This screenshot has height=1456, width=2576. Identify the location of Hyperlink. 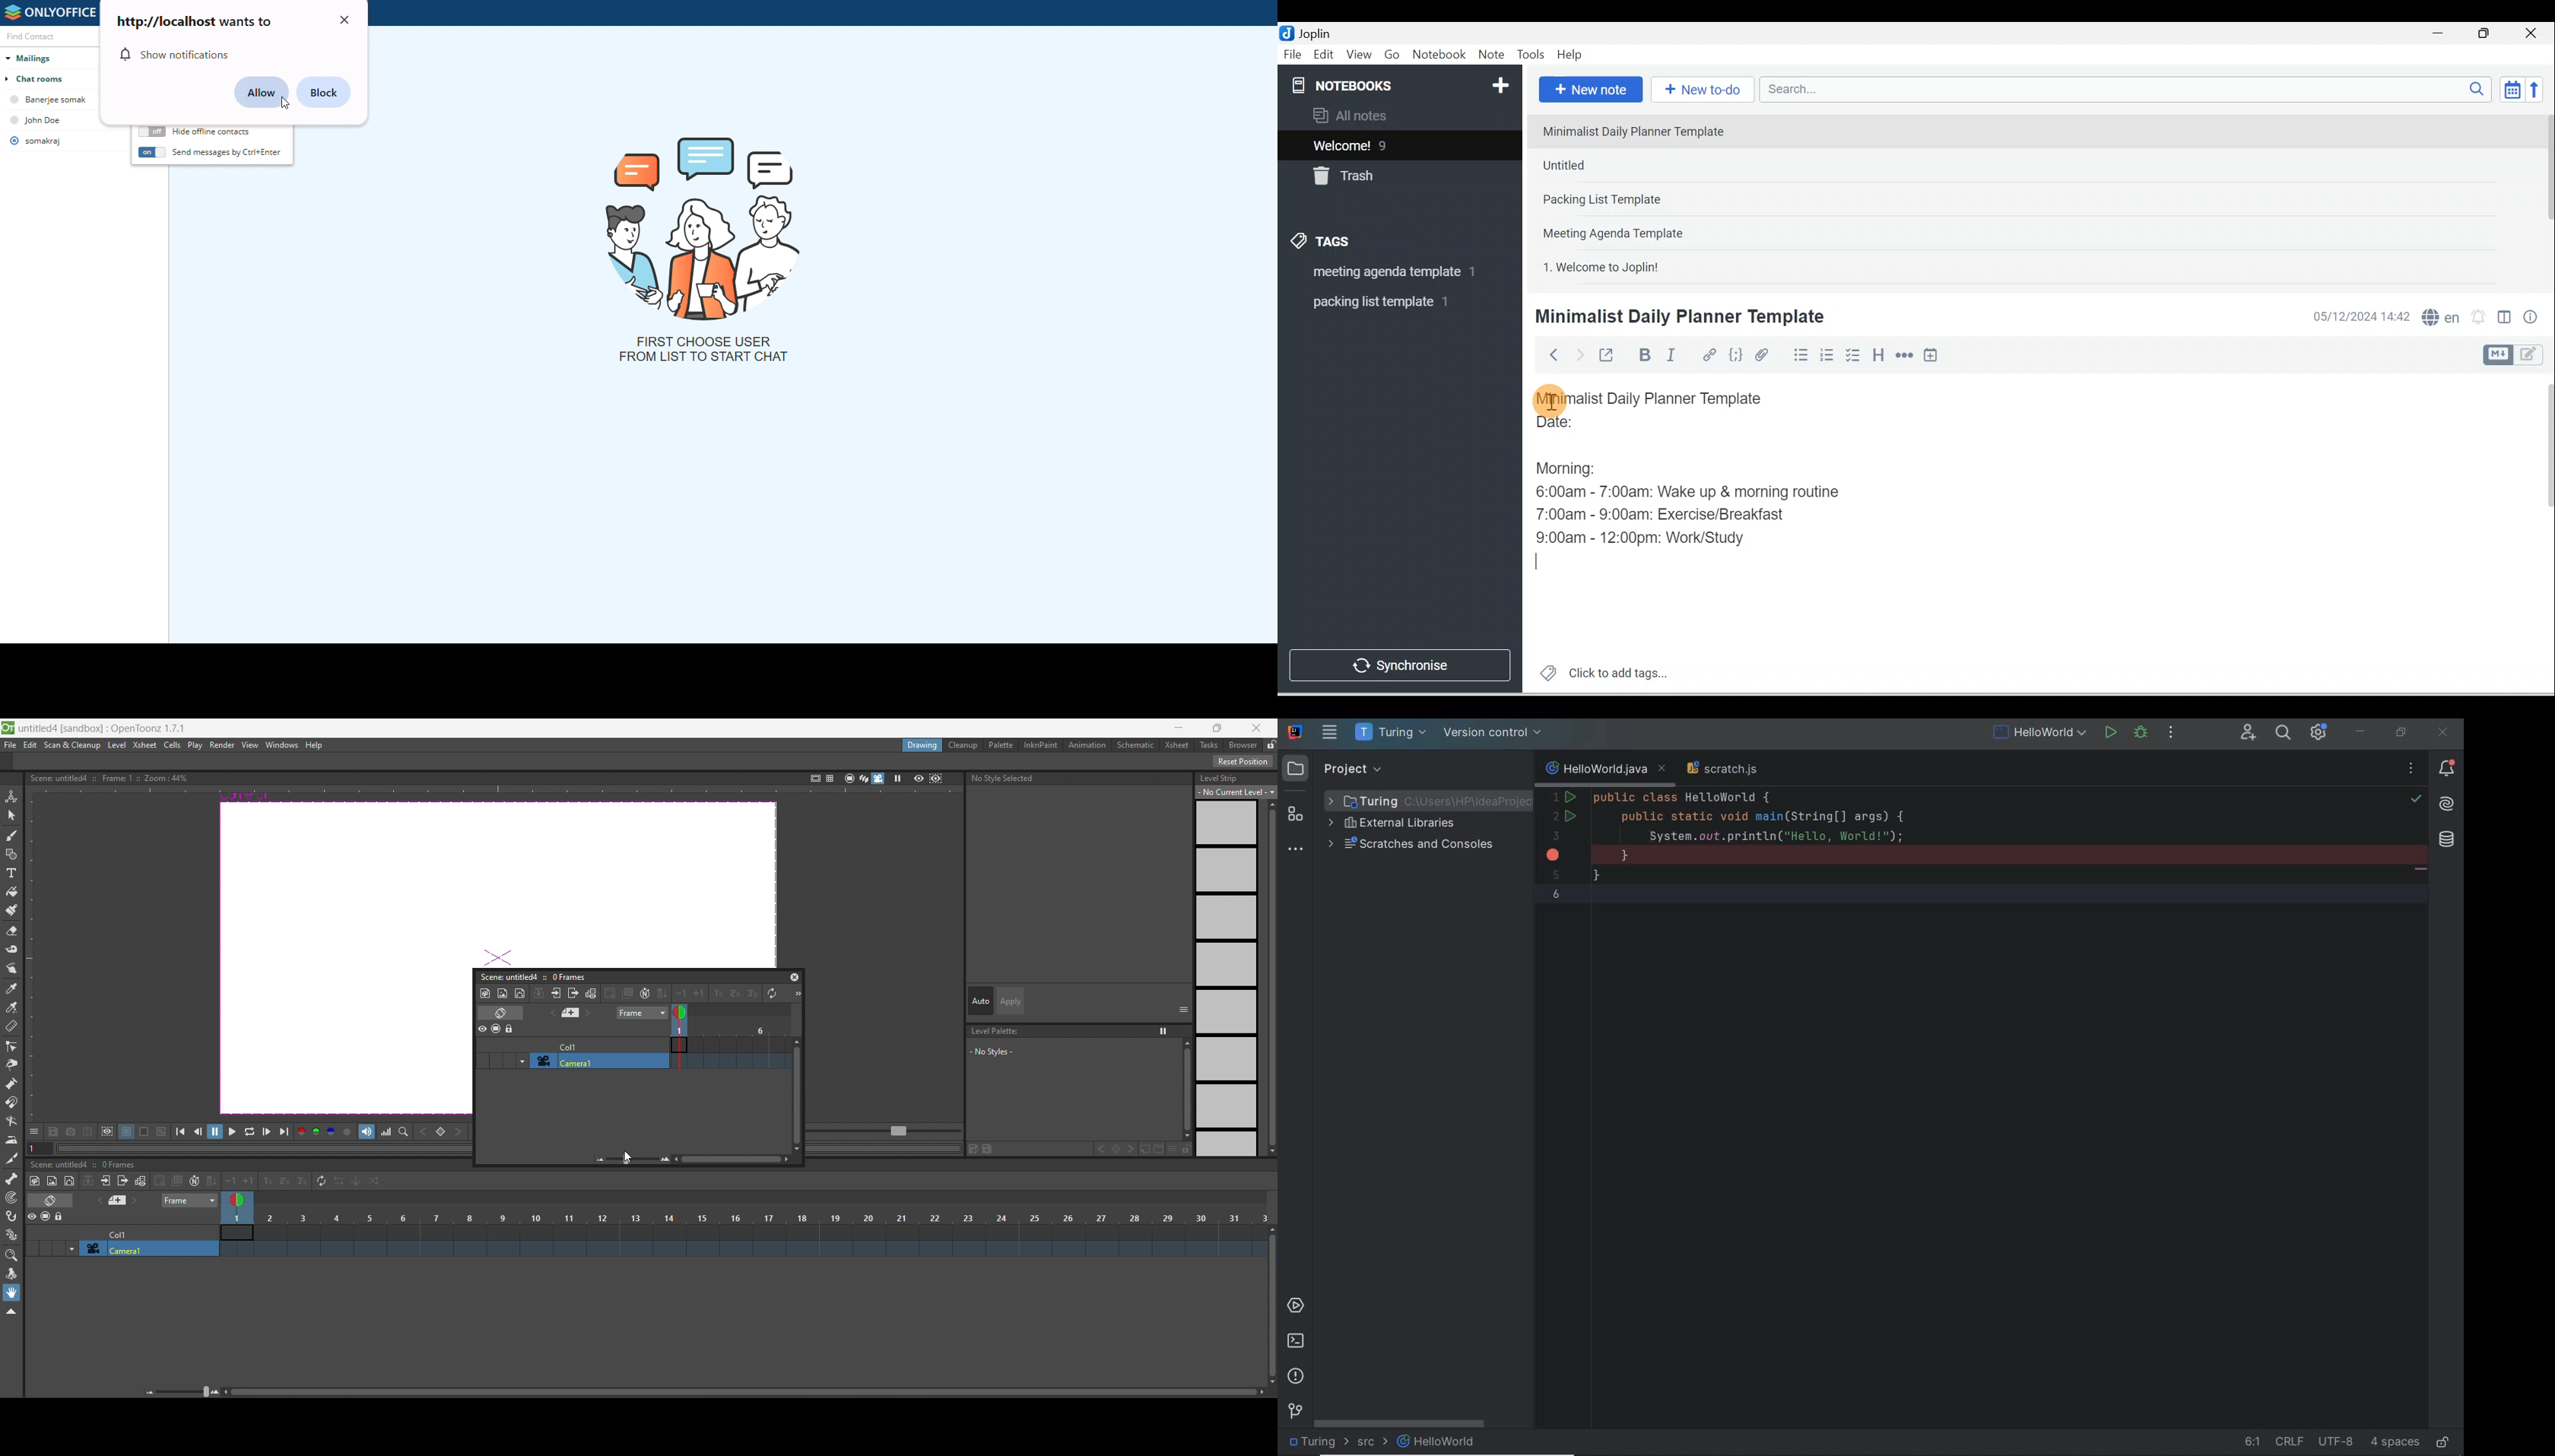
(1708, 356).